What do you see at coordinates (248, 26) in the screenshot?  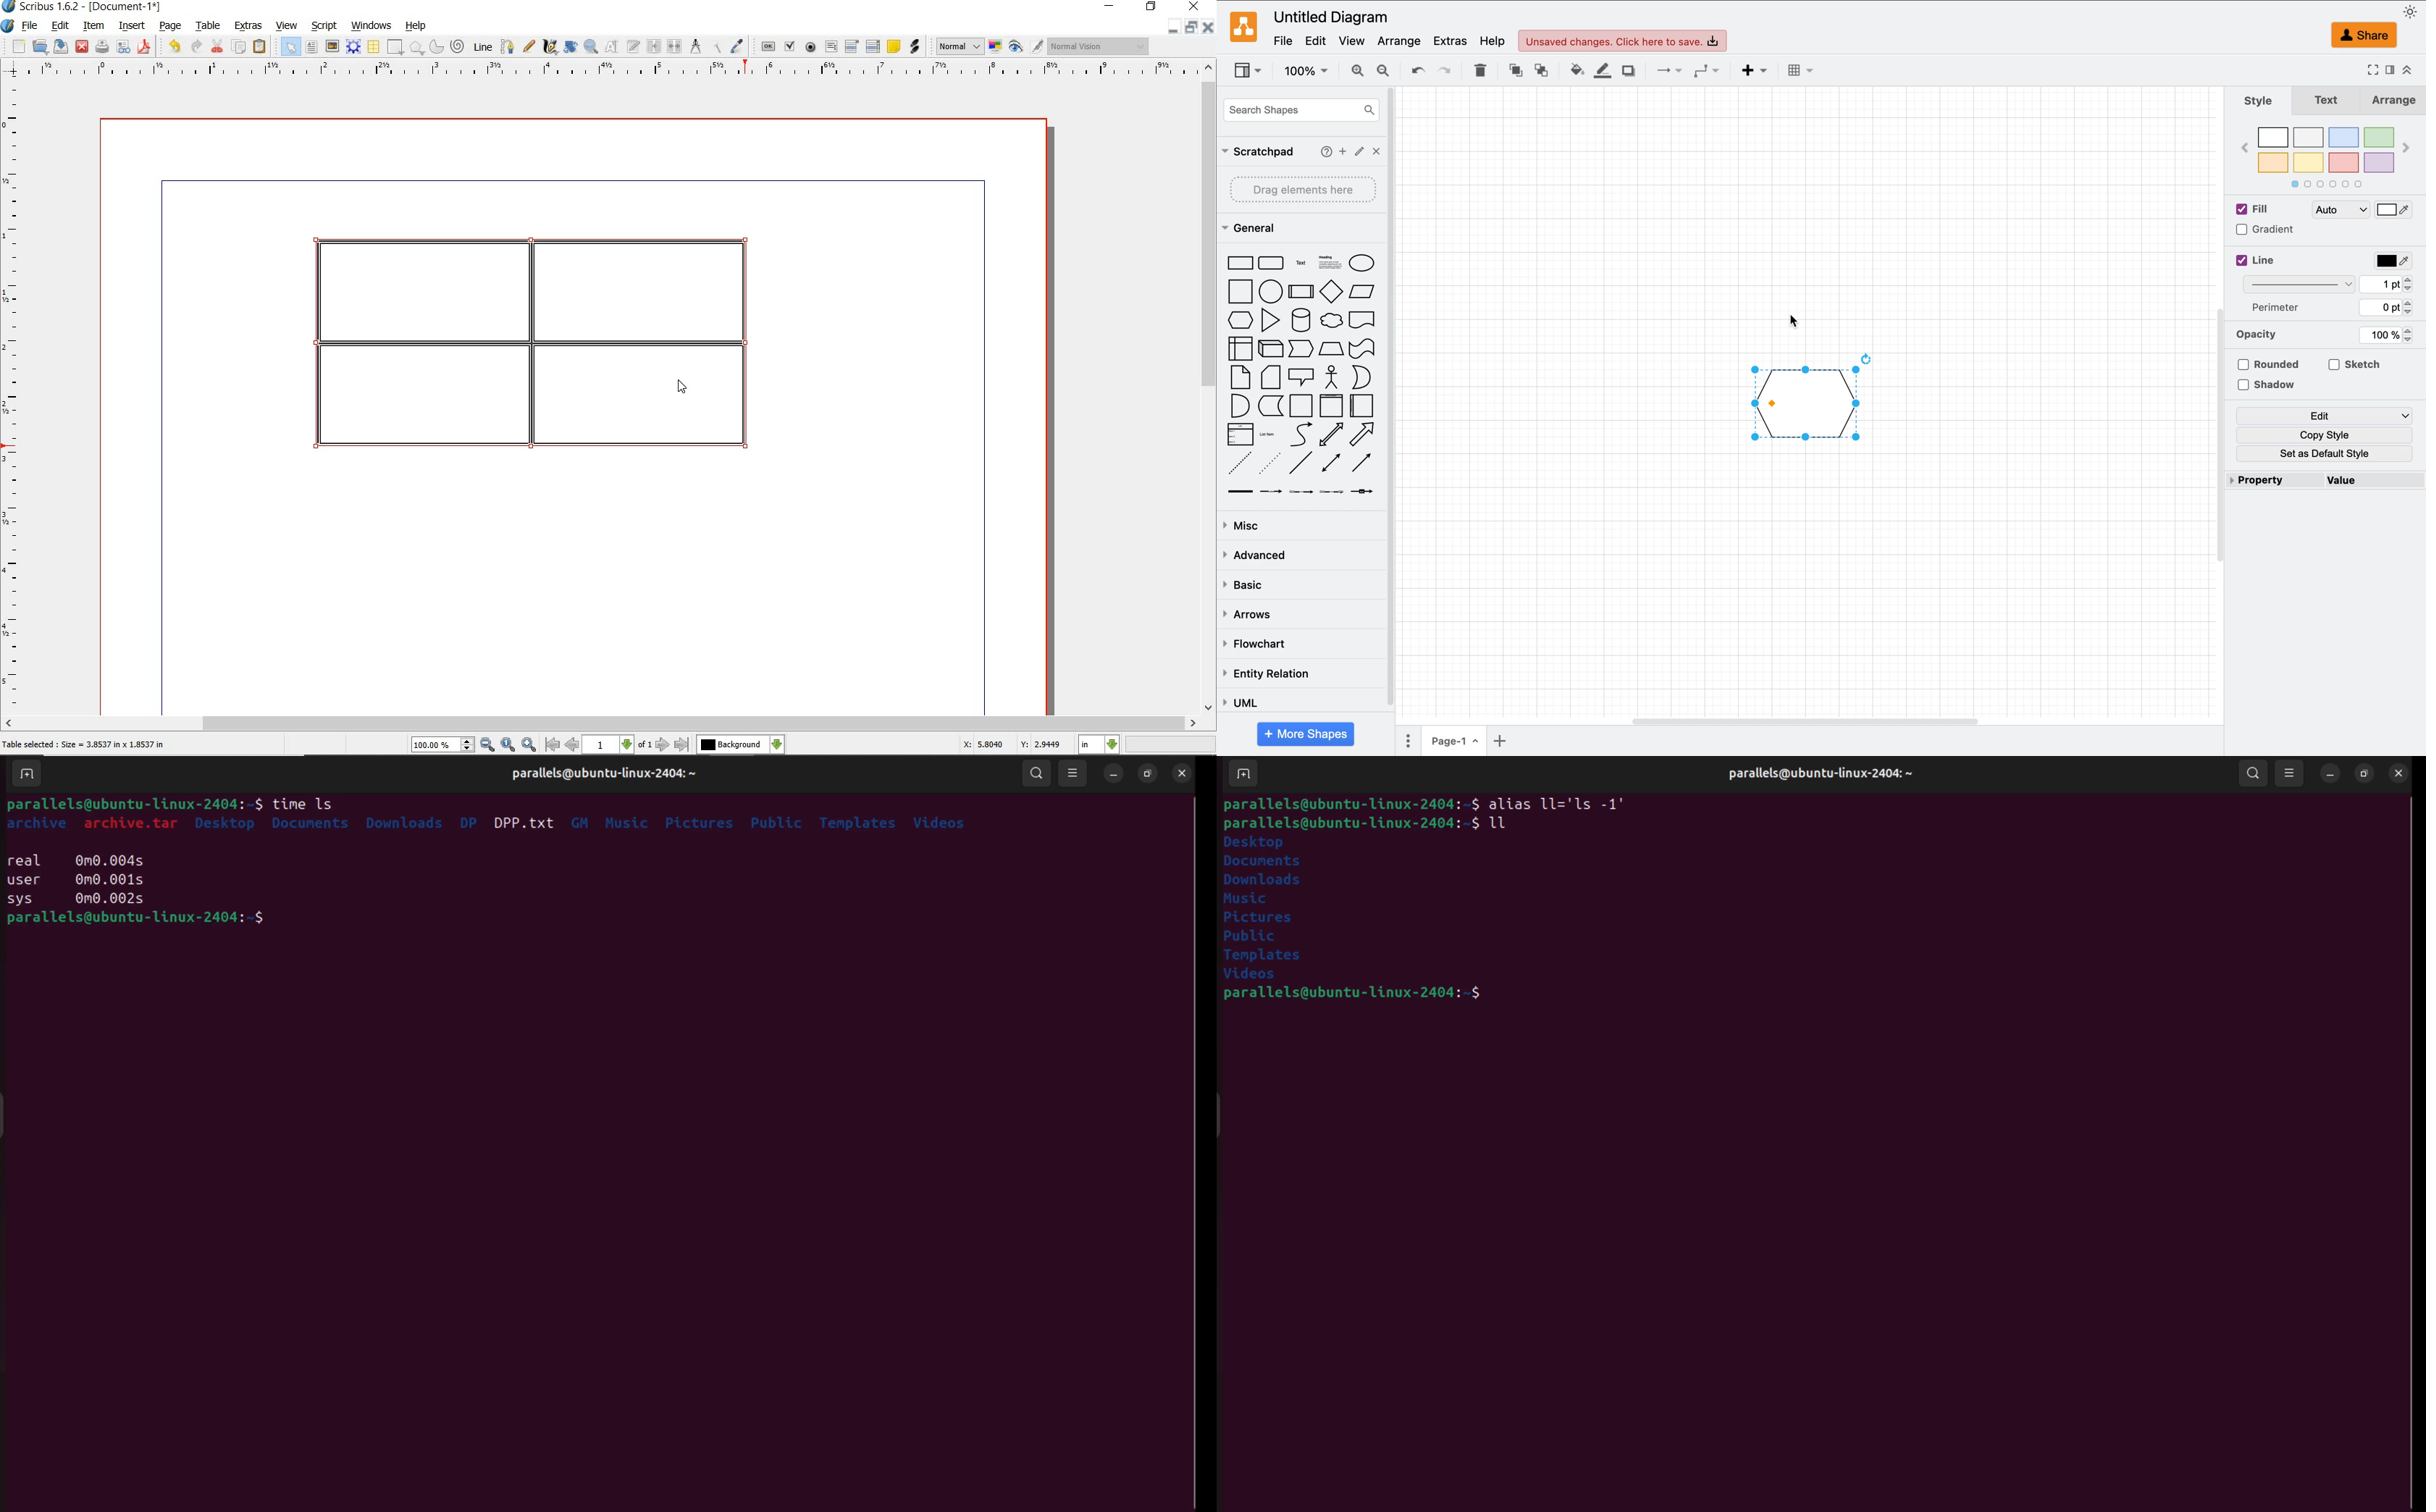 I see `extras` at bounding box center [248, 26].